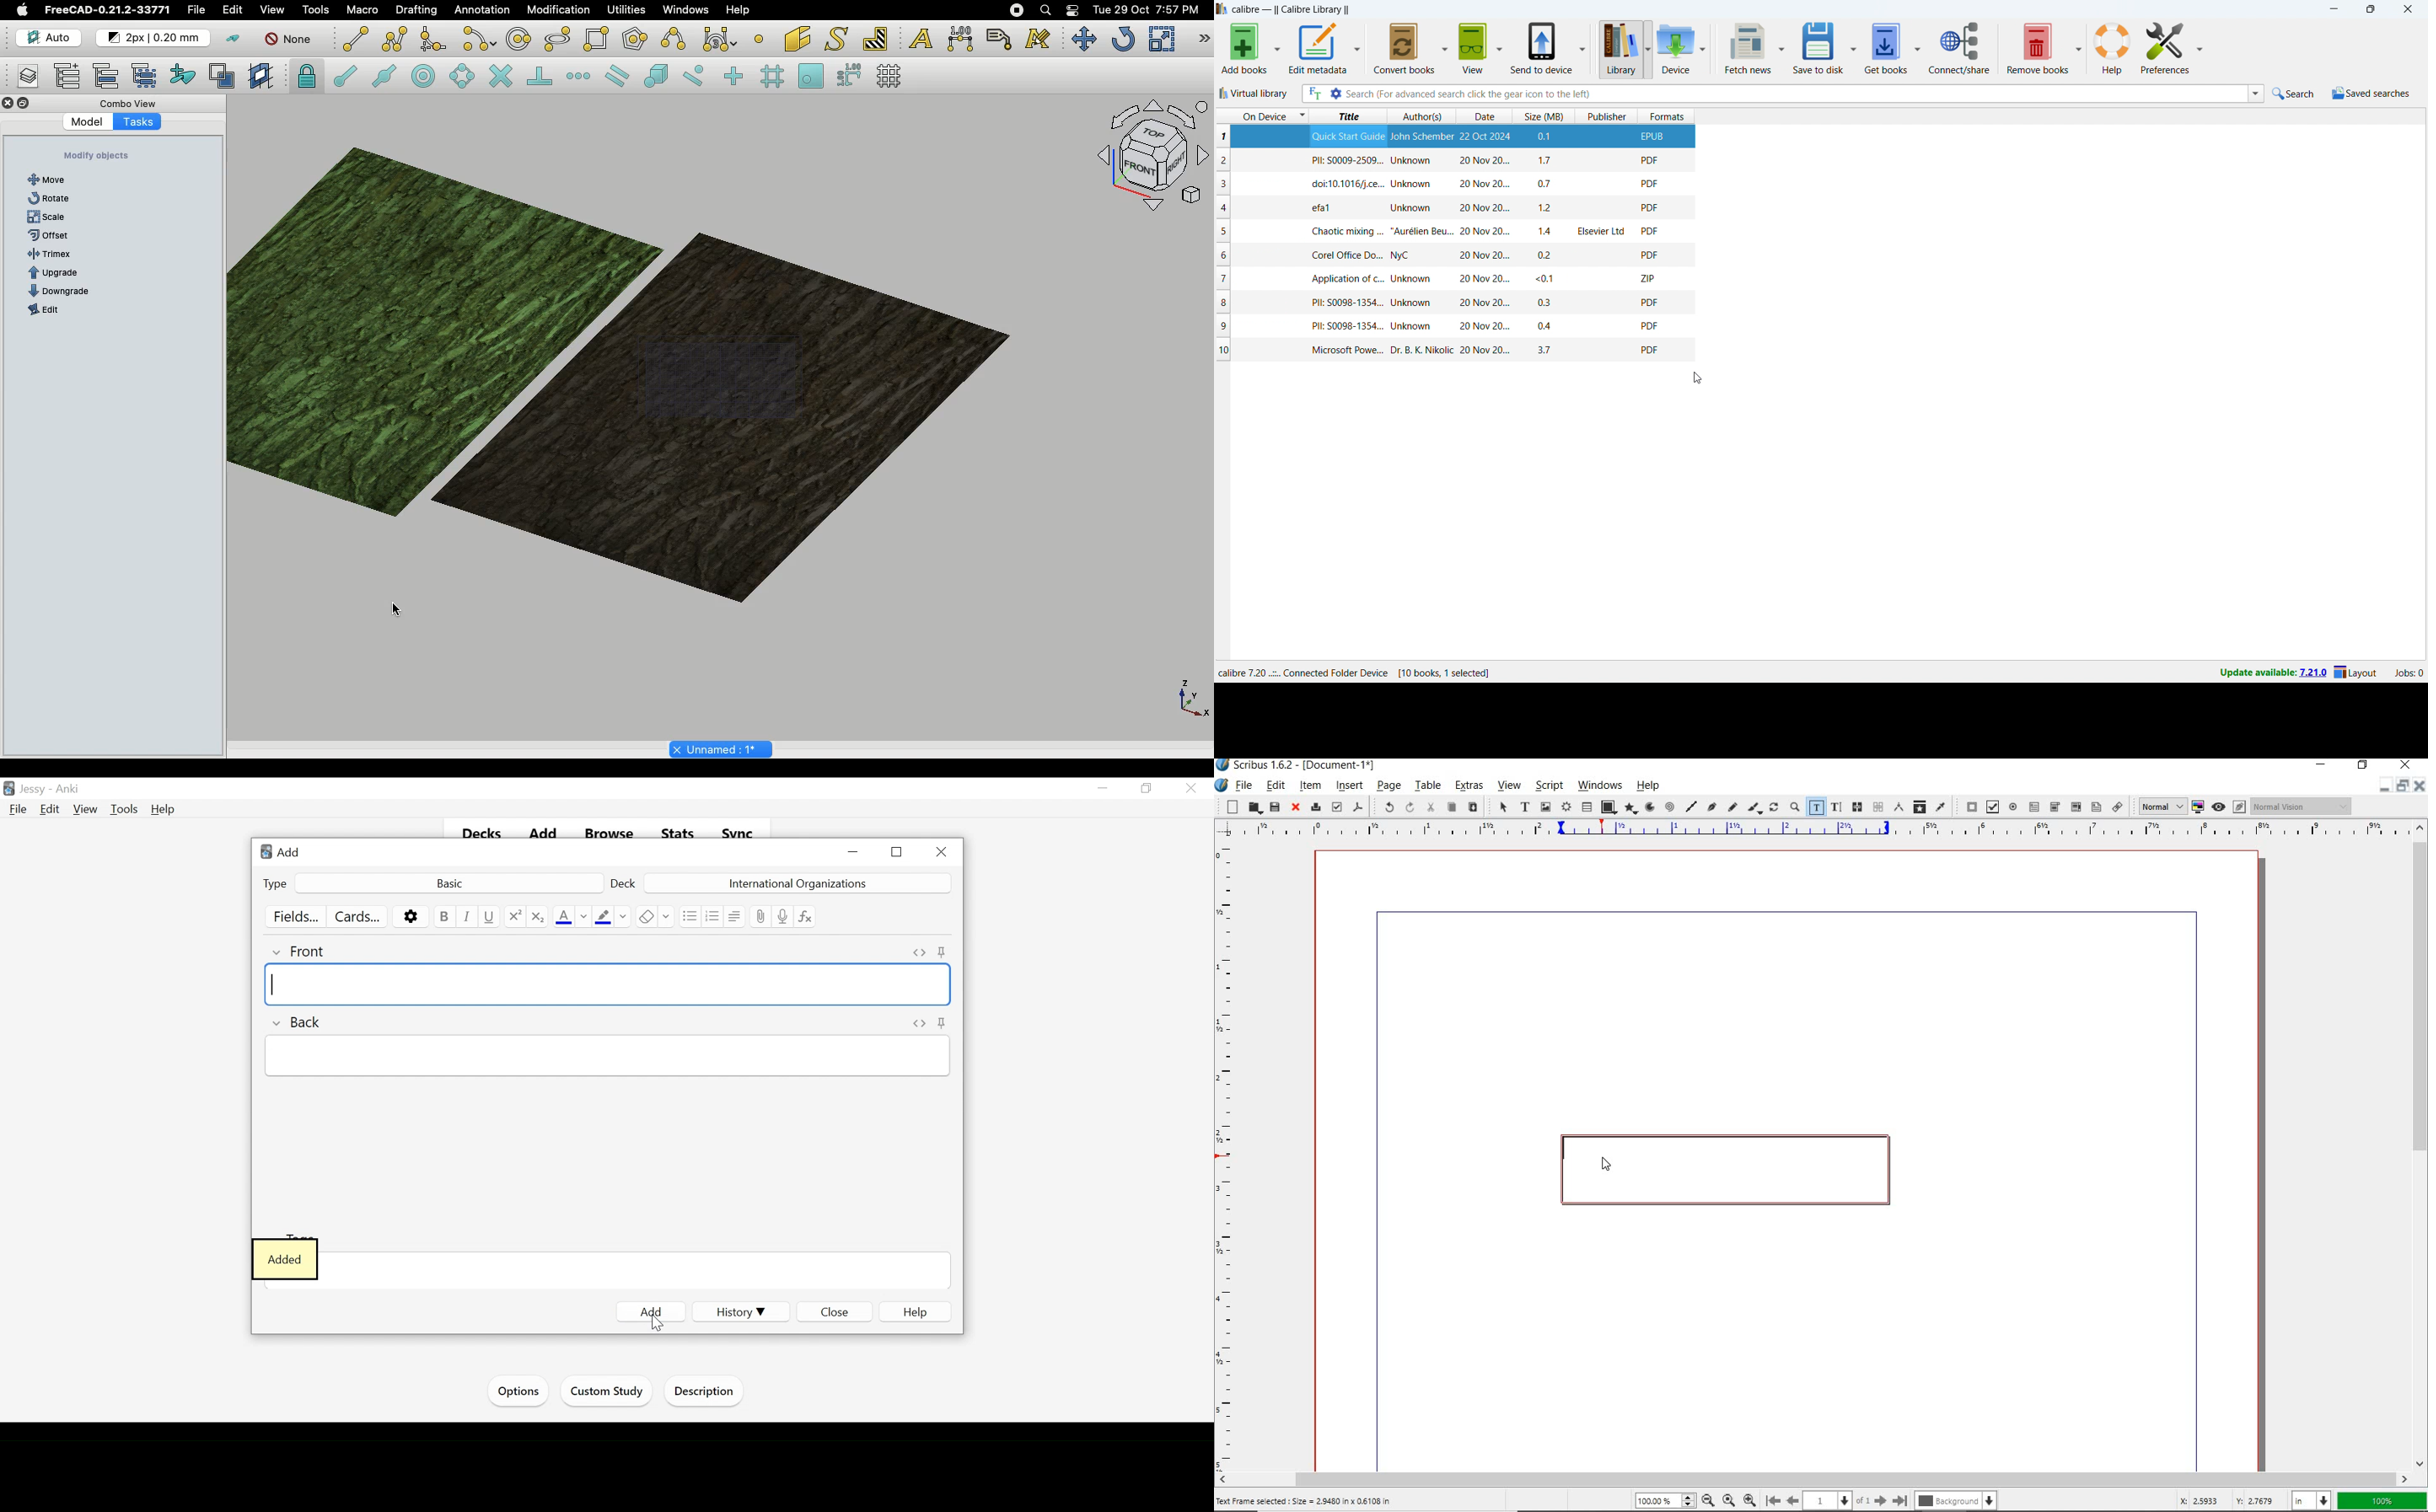  I want to click on  Timer, so click(58, 255).